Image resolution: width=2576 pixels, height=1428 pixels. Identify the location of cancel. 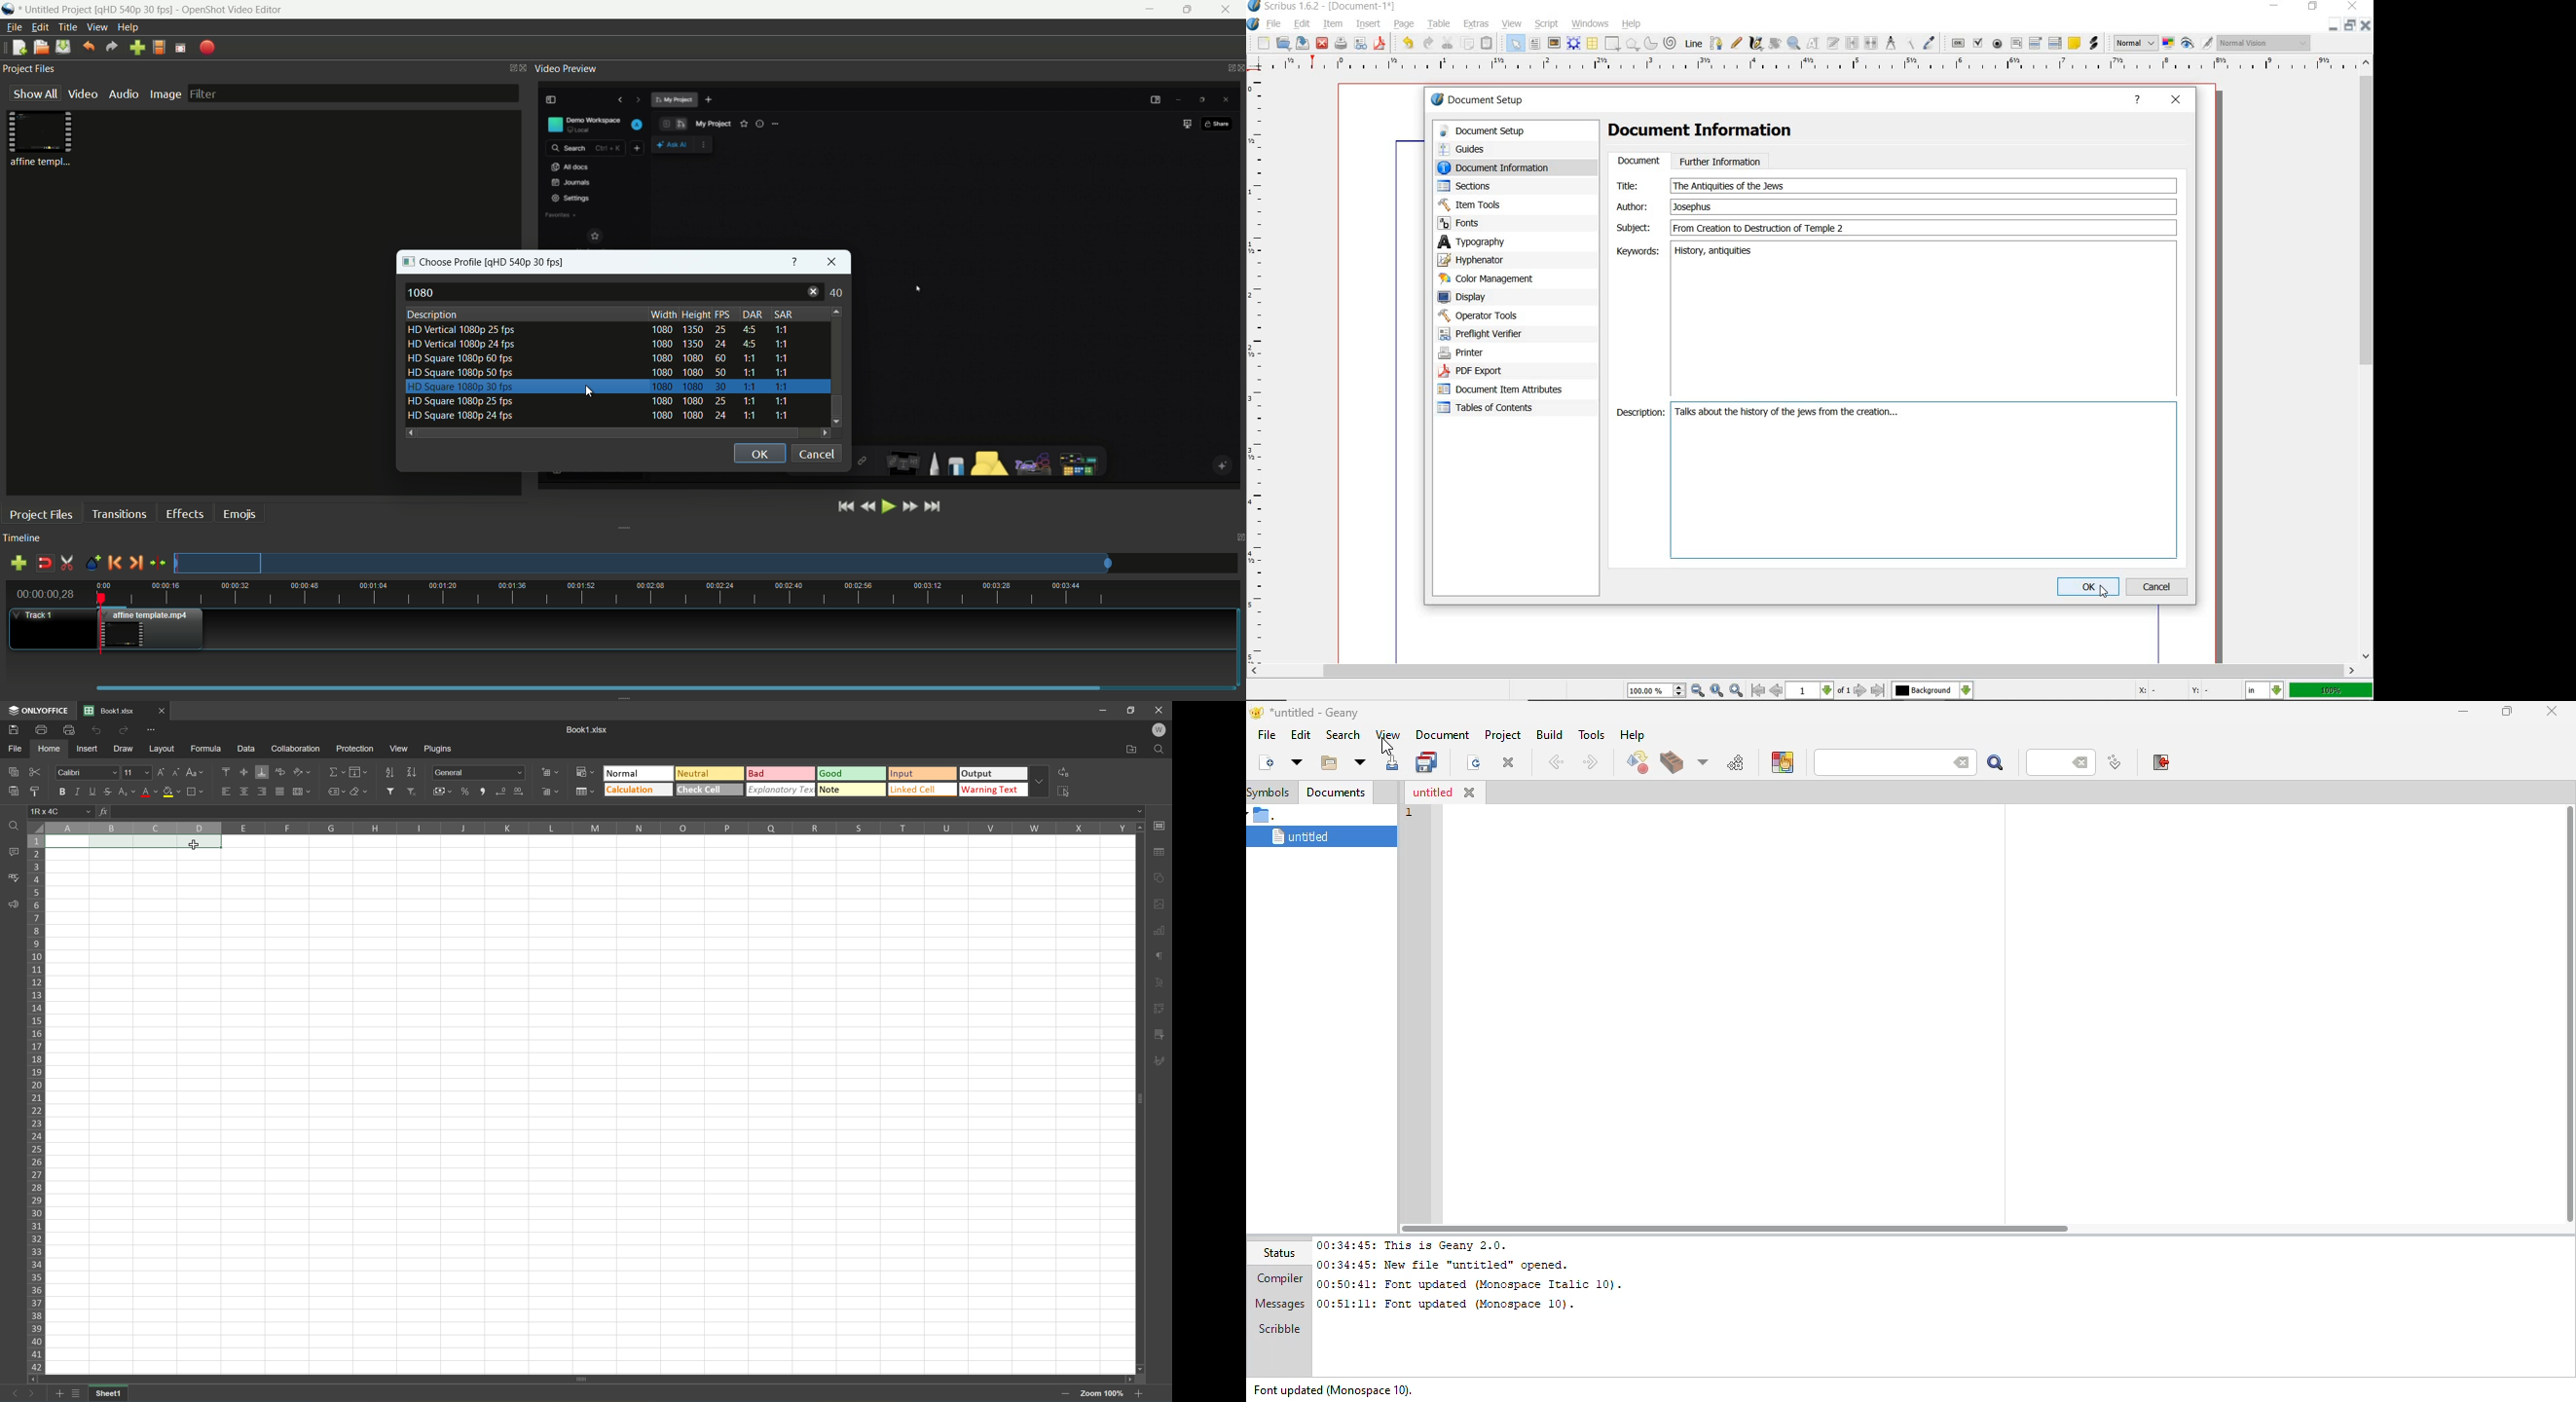
(816, 454).